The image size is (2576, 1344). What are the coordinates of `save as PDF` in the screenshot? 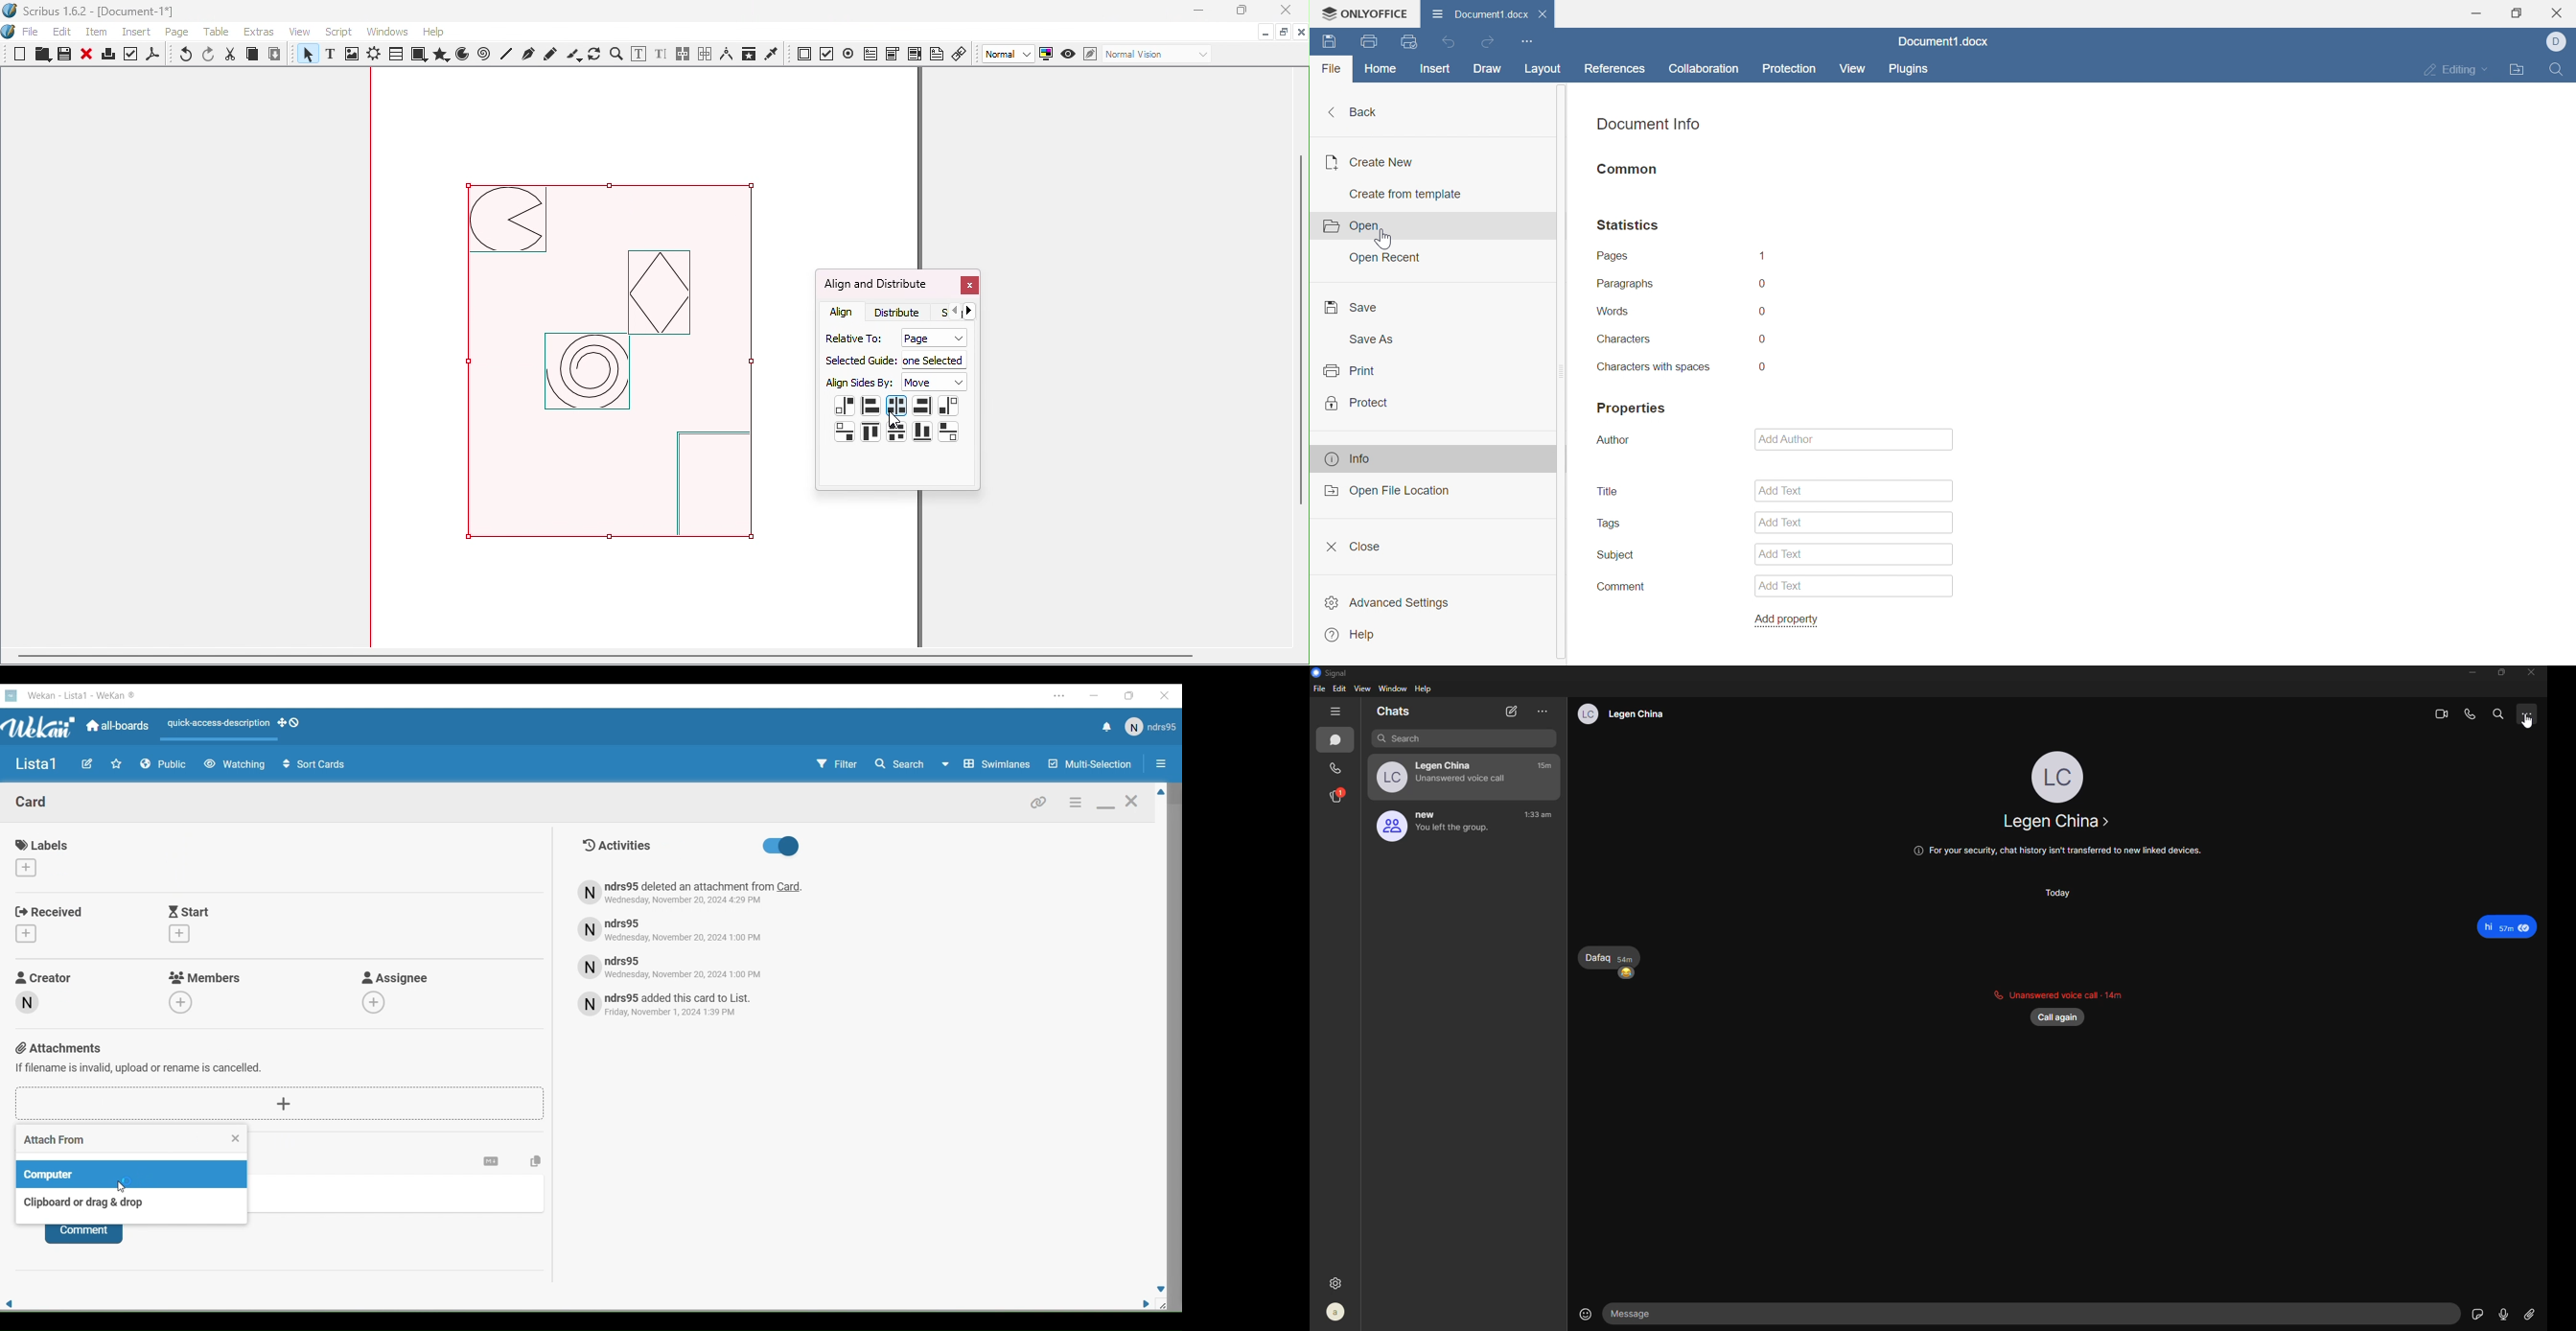 It's located at (154, 57).